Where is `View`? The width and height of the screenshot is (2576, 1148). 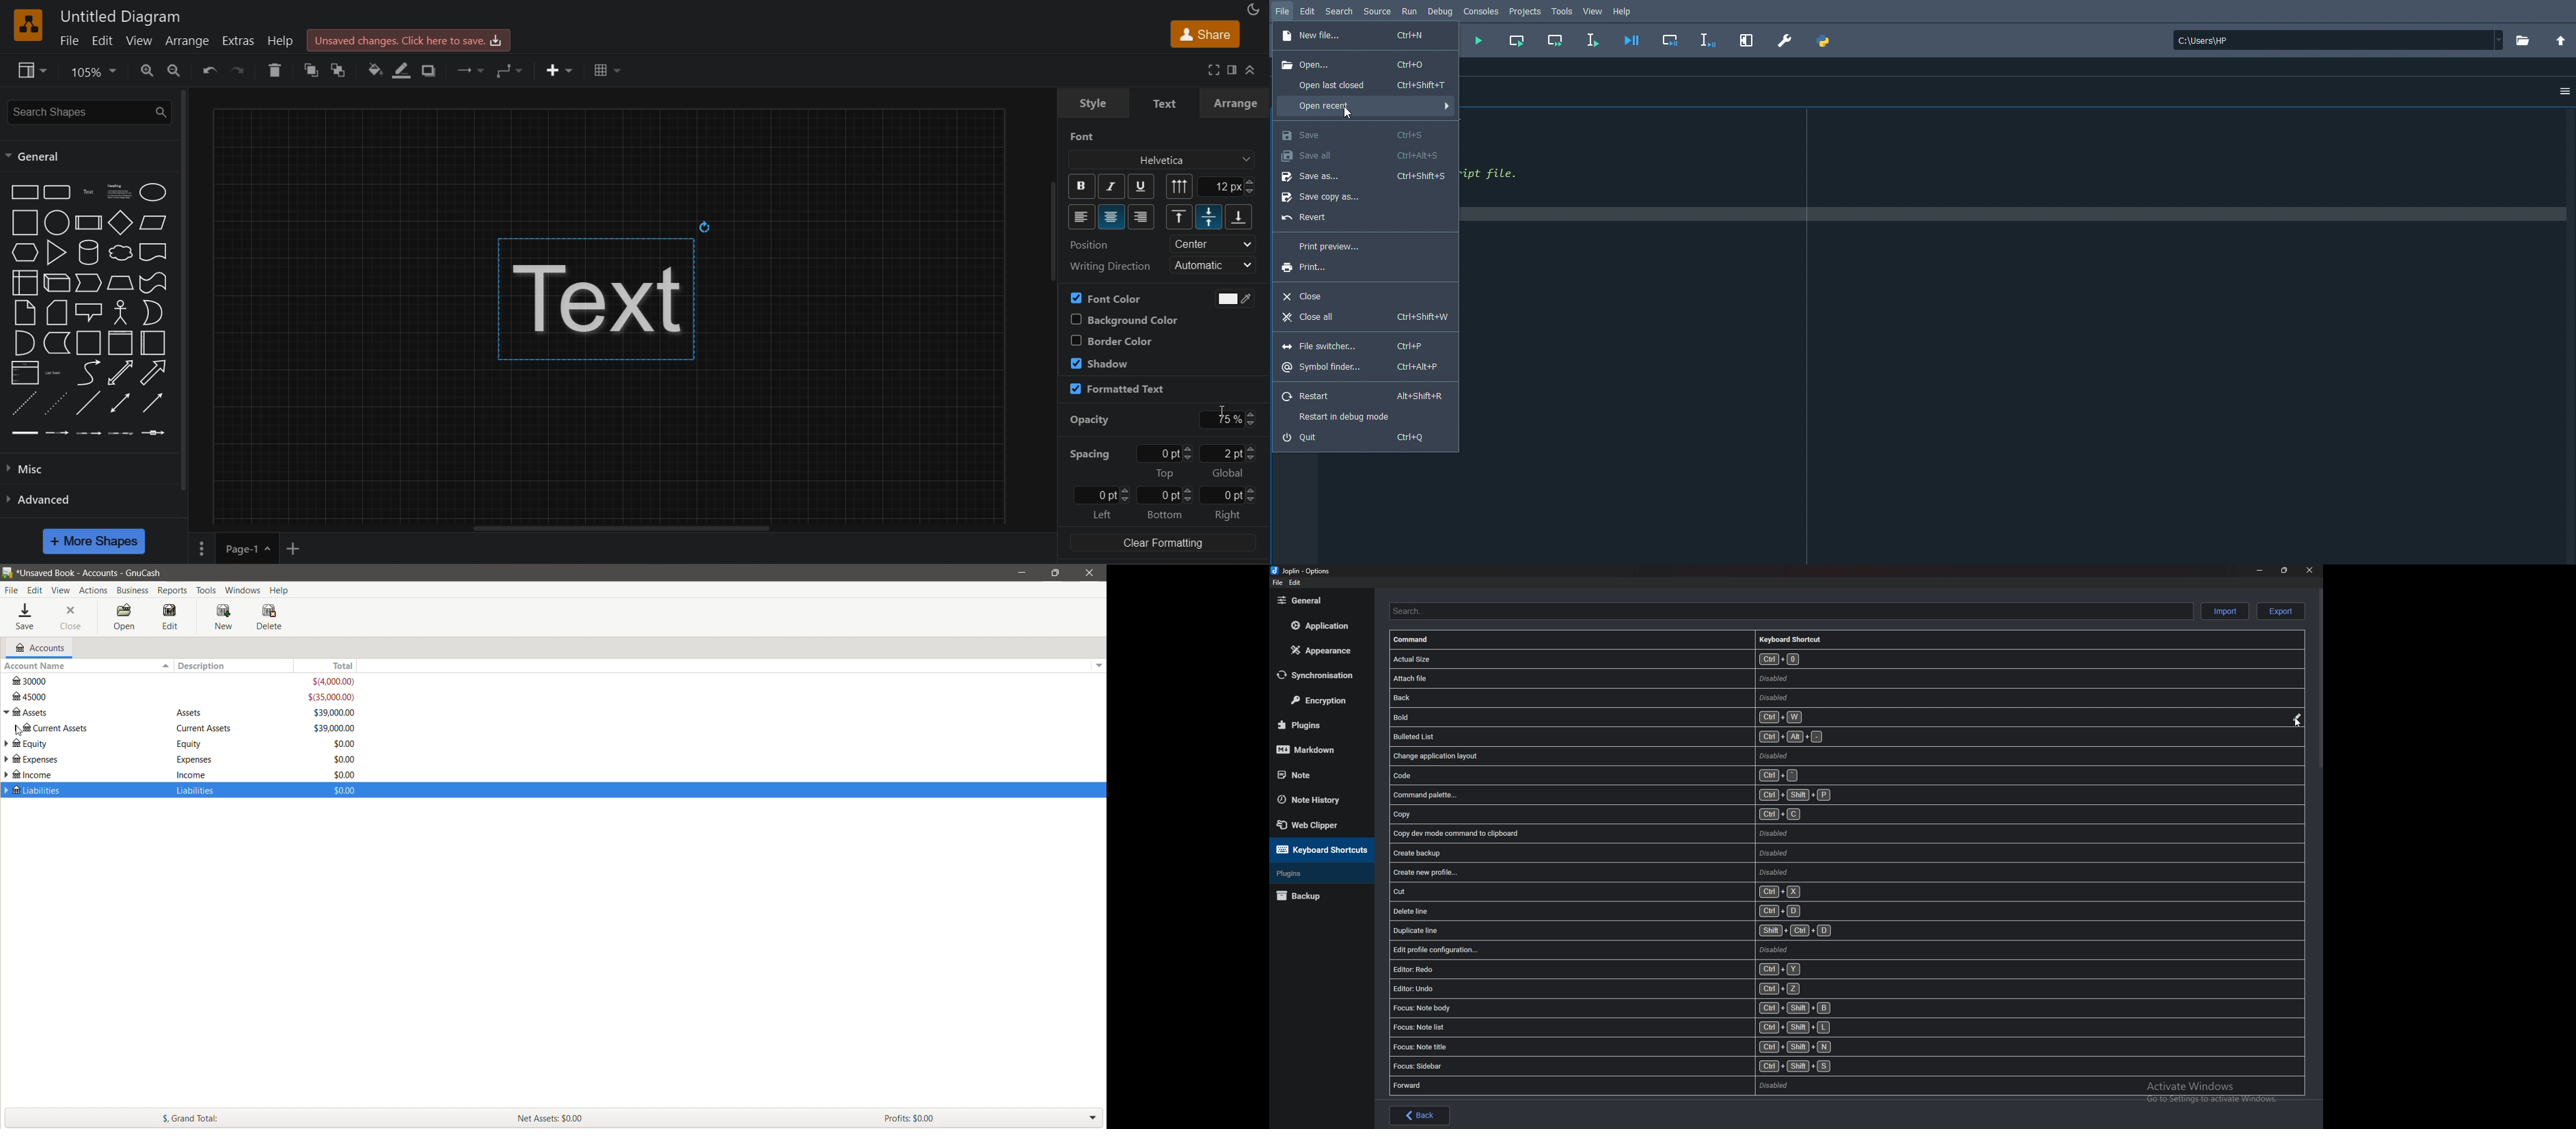 View is located at coordinates (61, 590).